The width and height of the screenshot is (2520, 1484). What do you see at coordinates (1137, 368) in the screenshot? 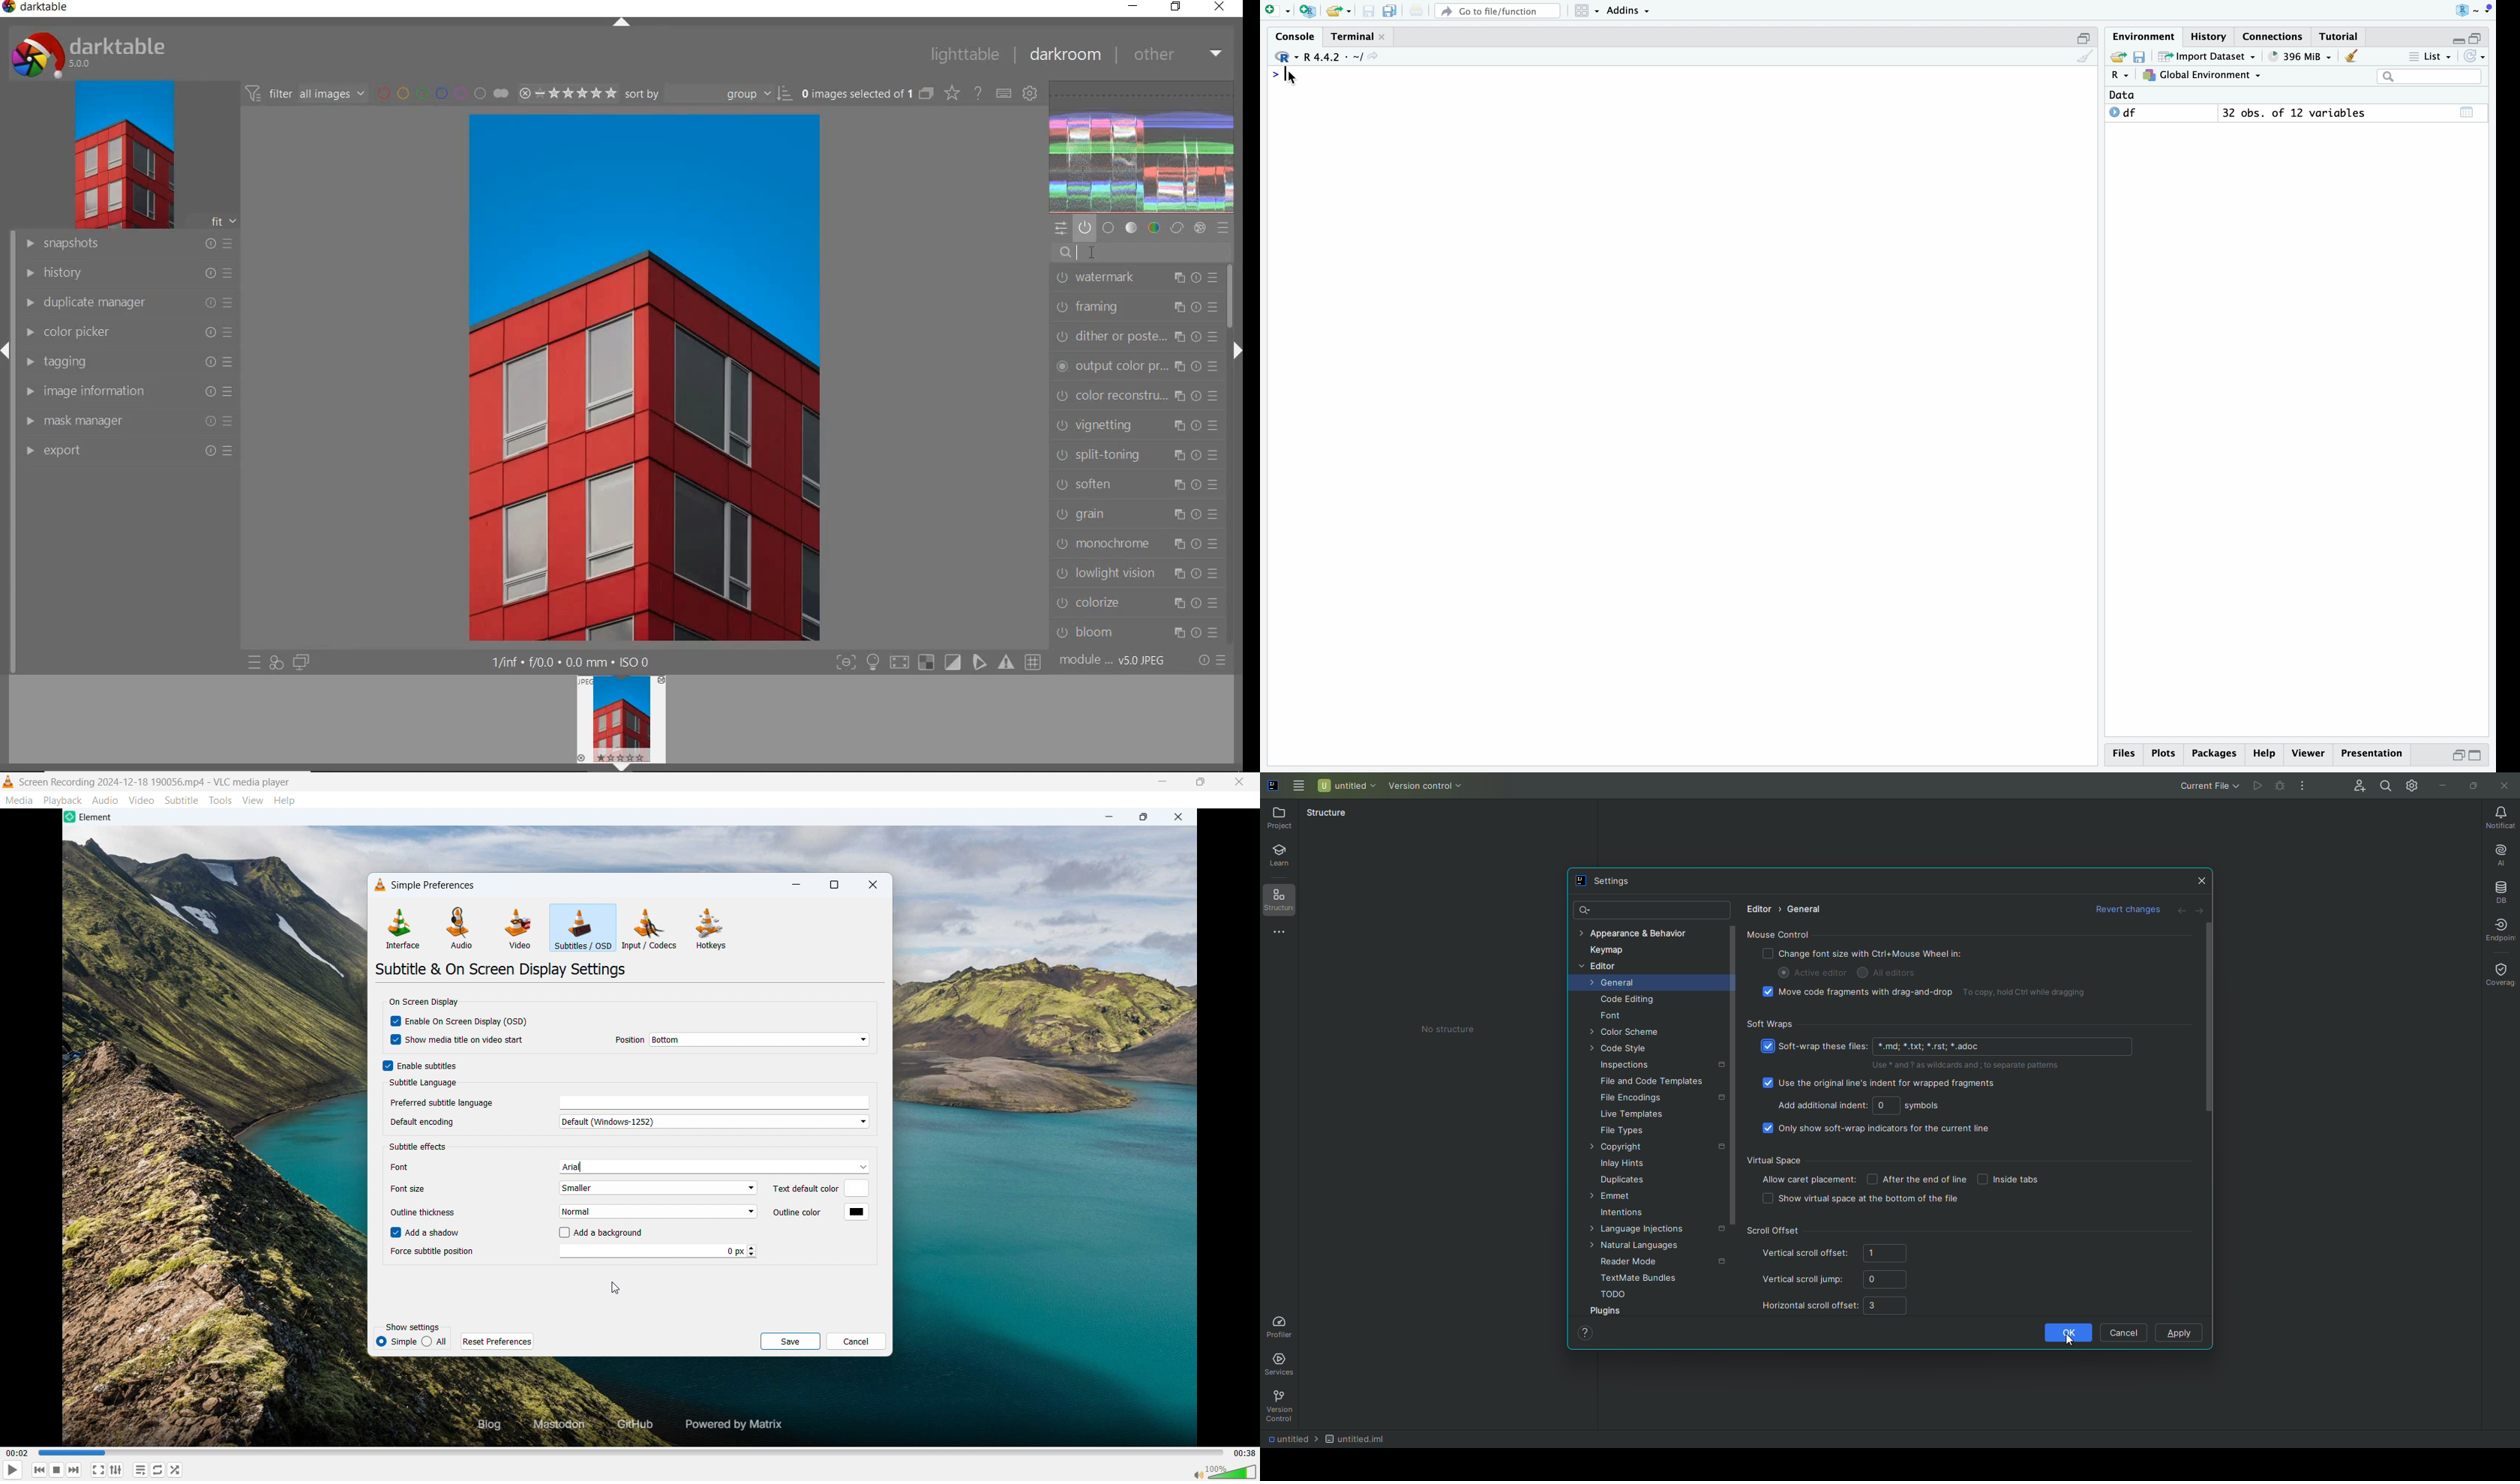
I see `output color preset` at bounding box center [1137, 368].